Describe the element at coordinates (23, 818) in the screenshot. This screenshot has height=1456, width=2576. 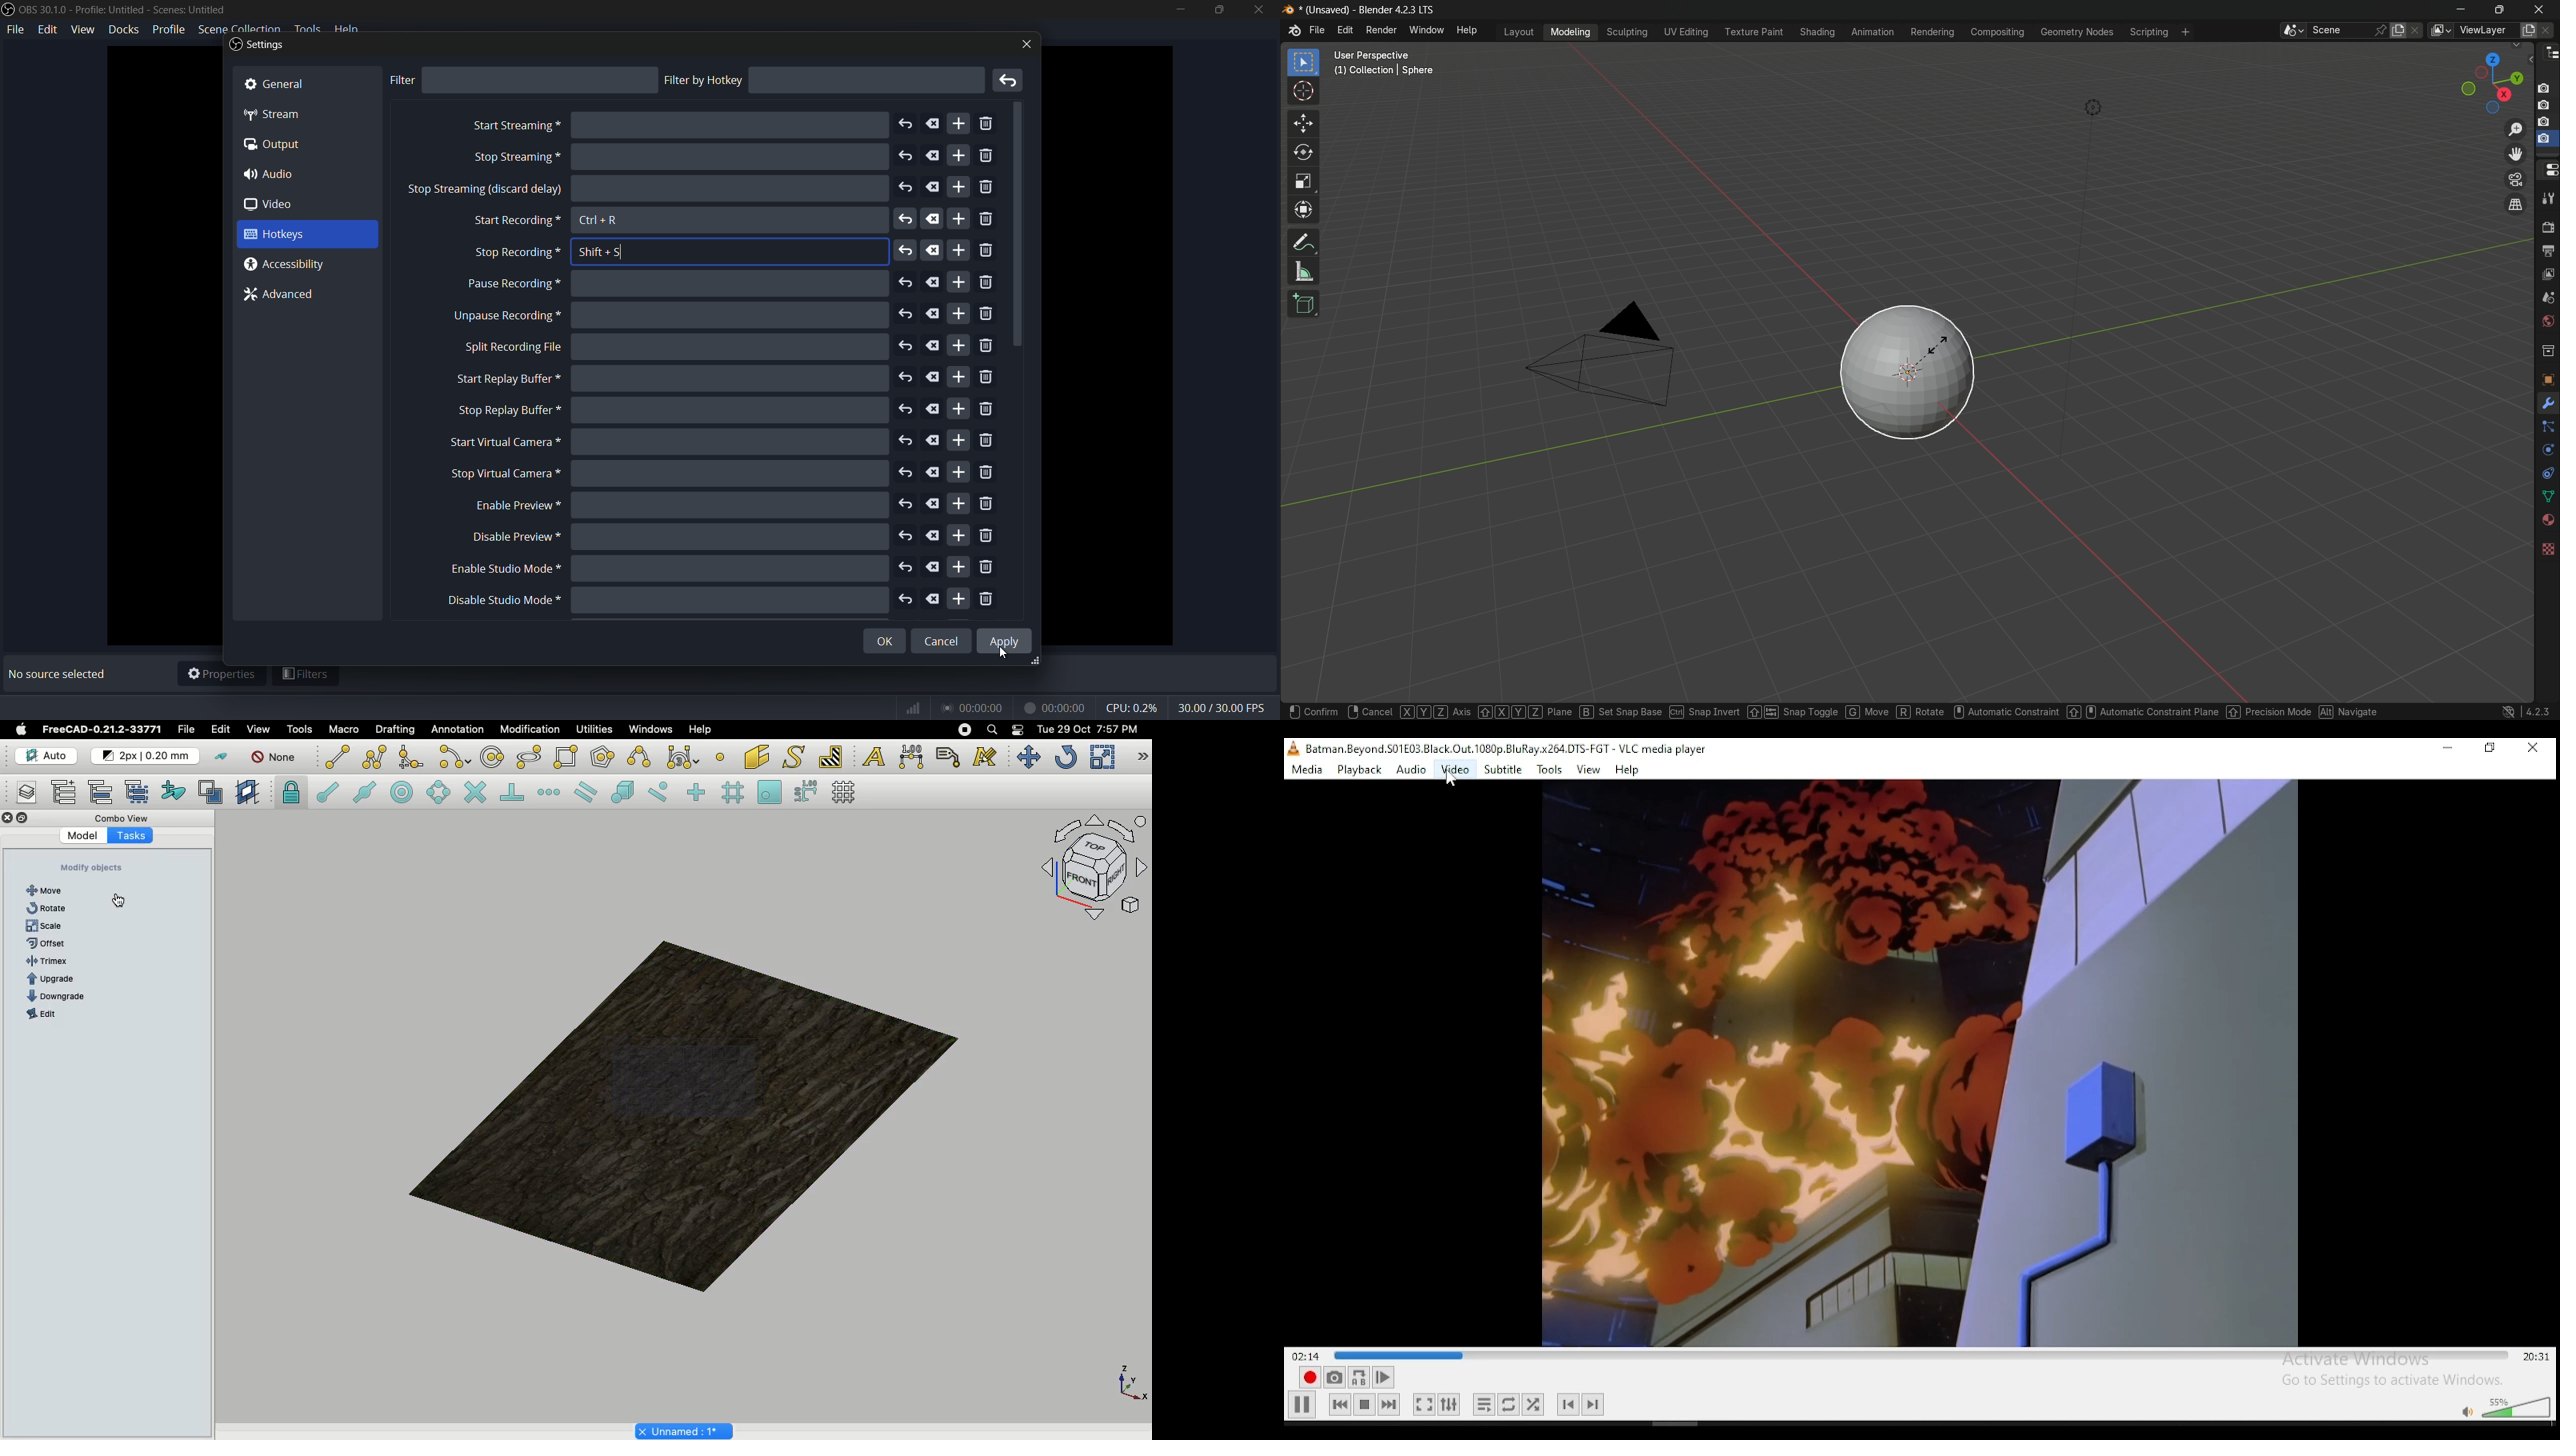
I see `Collapse` at that location.